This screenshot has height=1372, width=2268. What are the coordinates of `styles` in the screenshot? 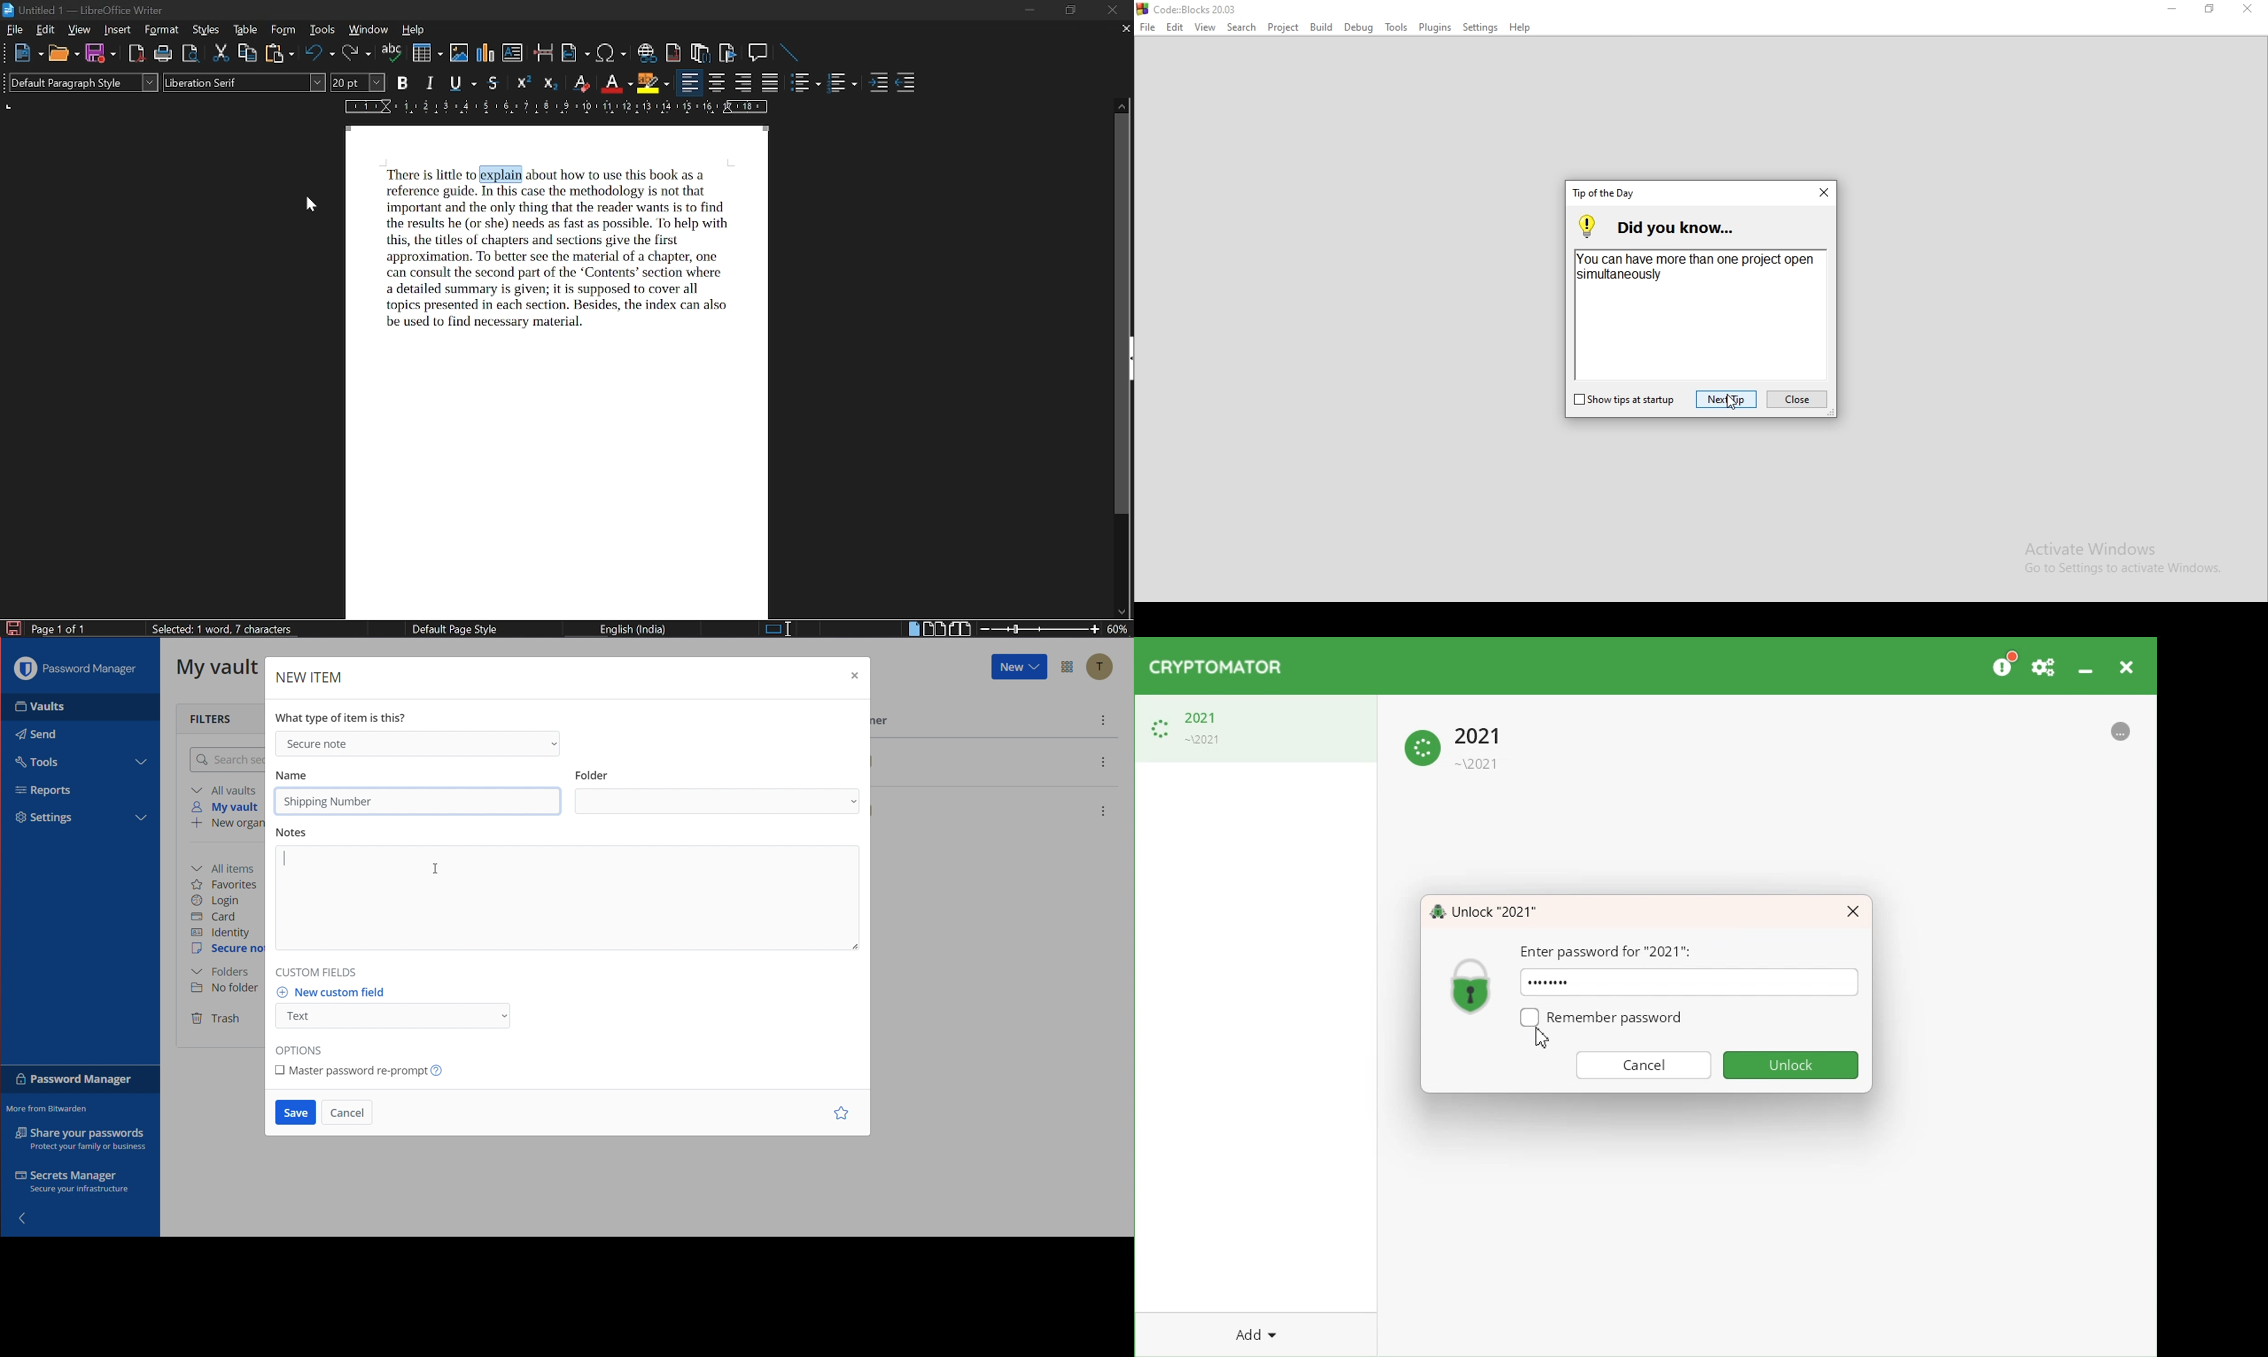 It's located at (206, 31).